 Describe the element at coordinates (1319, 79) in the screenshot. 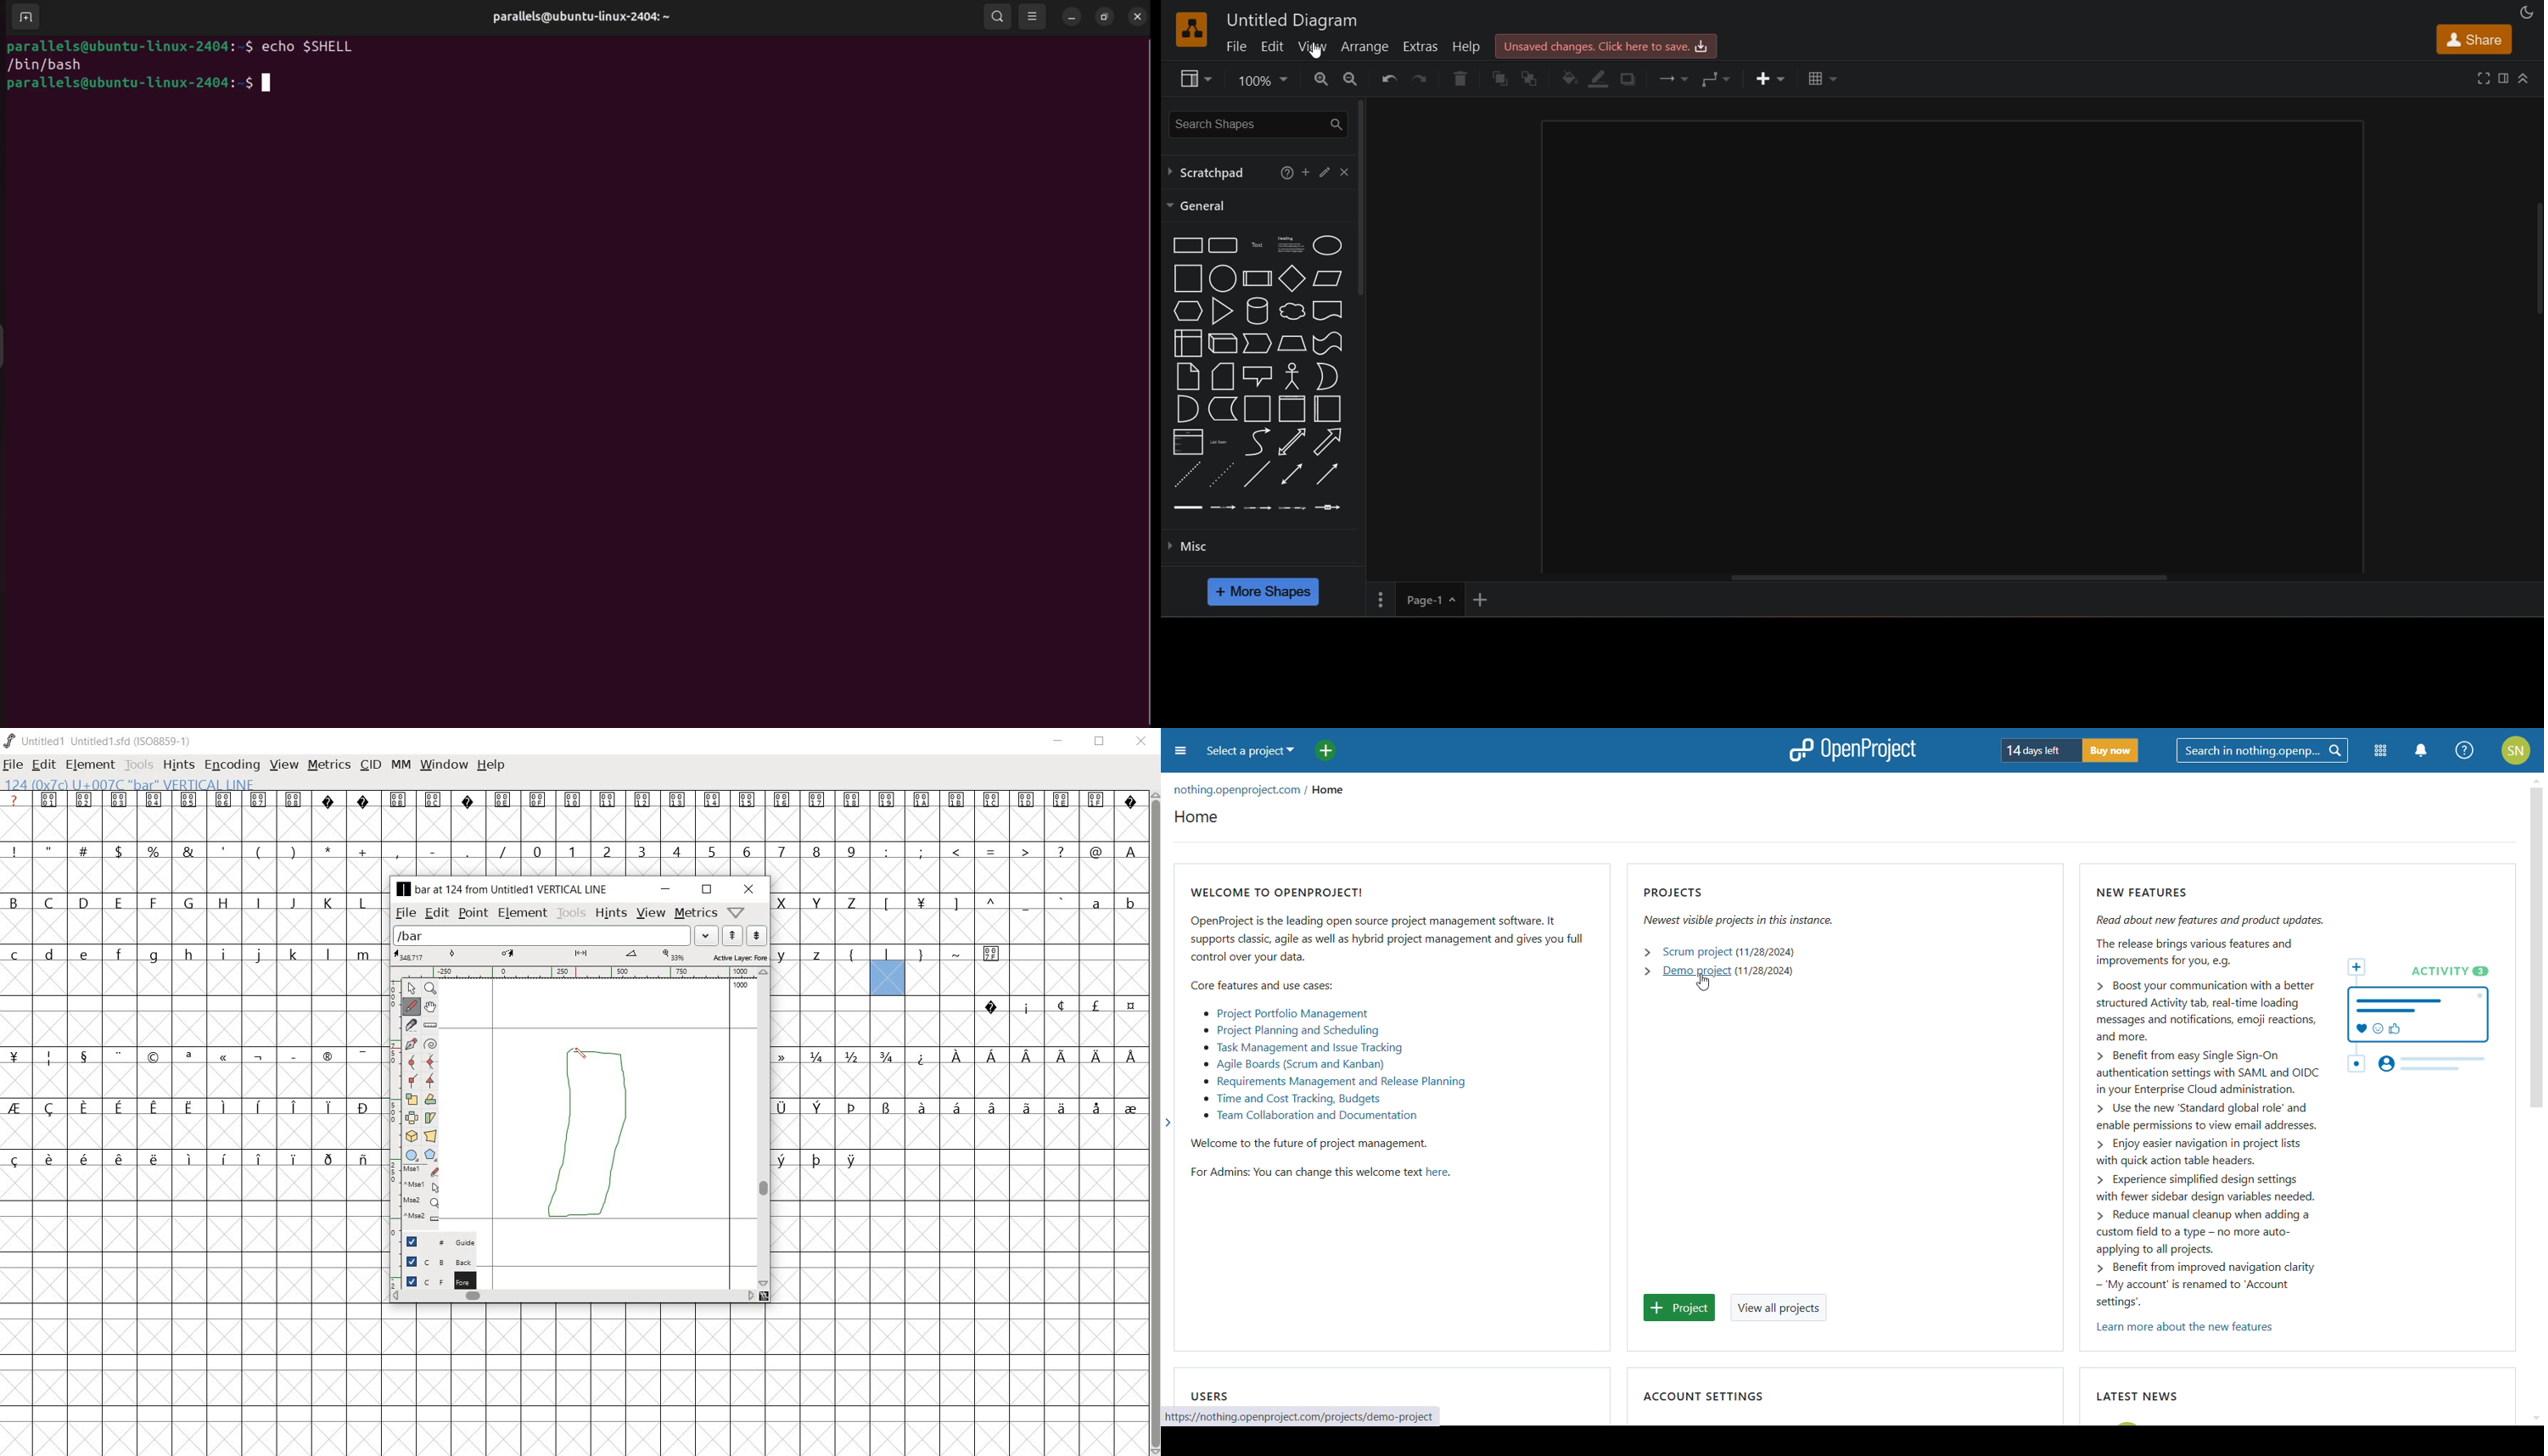

I see `zoom in` at that location.